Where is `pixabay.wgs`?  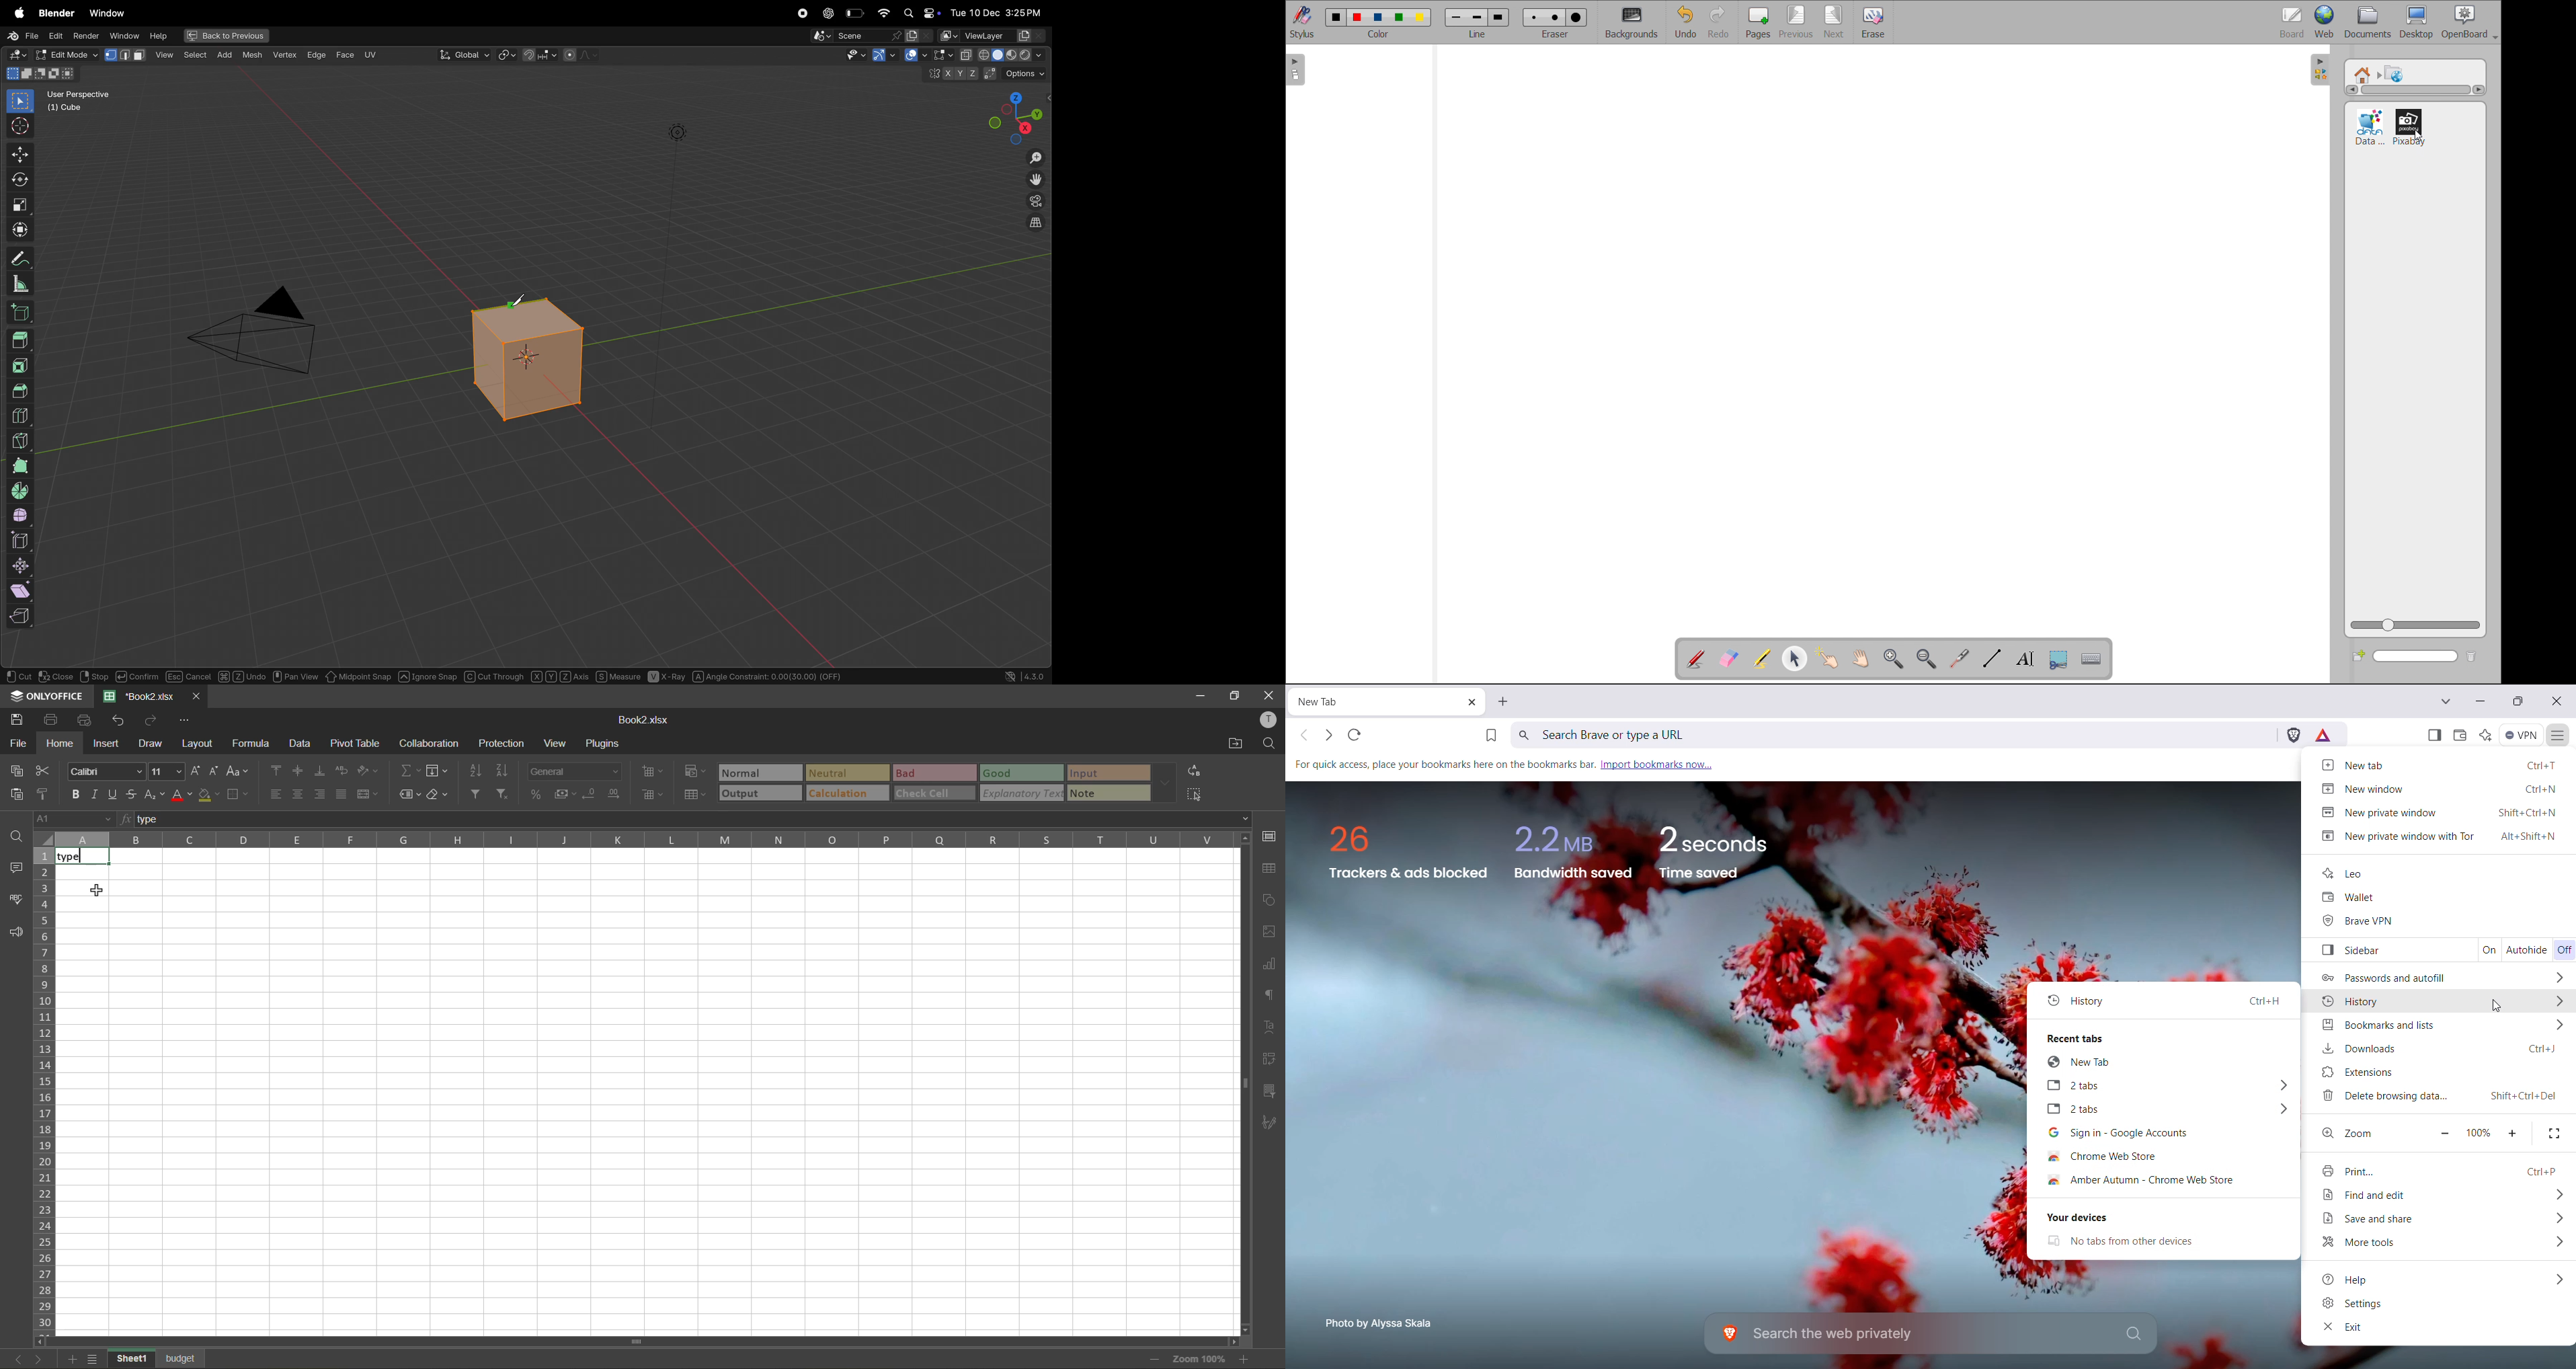
pixabay.wgs is located at coordinates (2411, 127).